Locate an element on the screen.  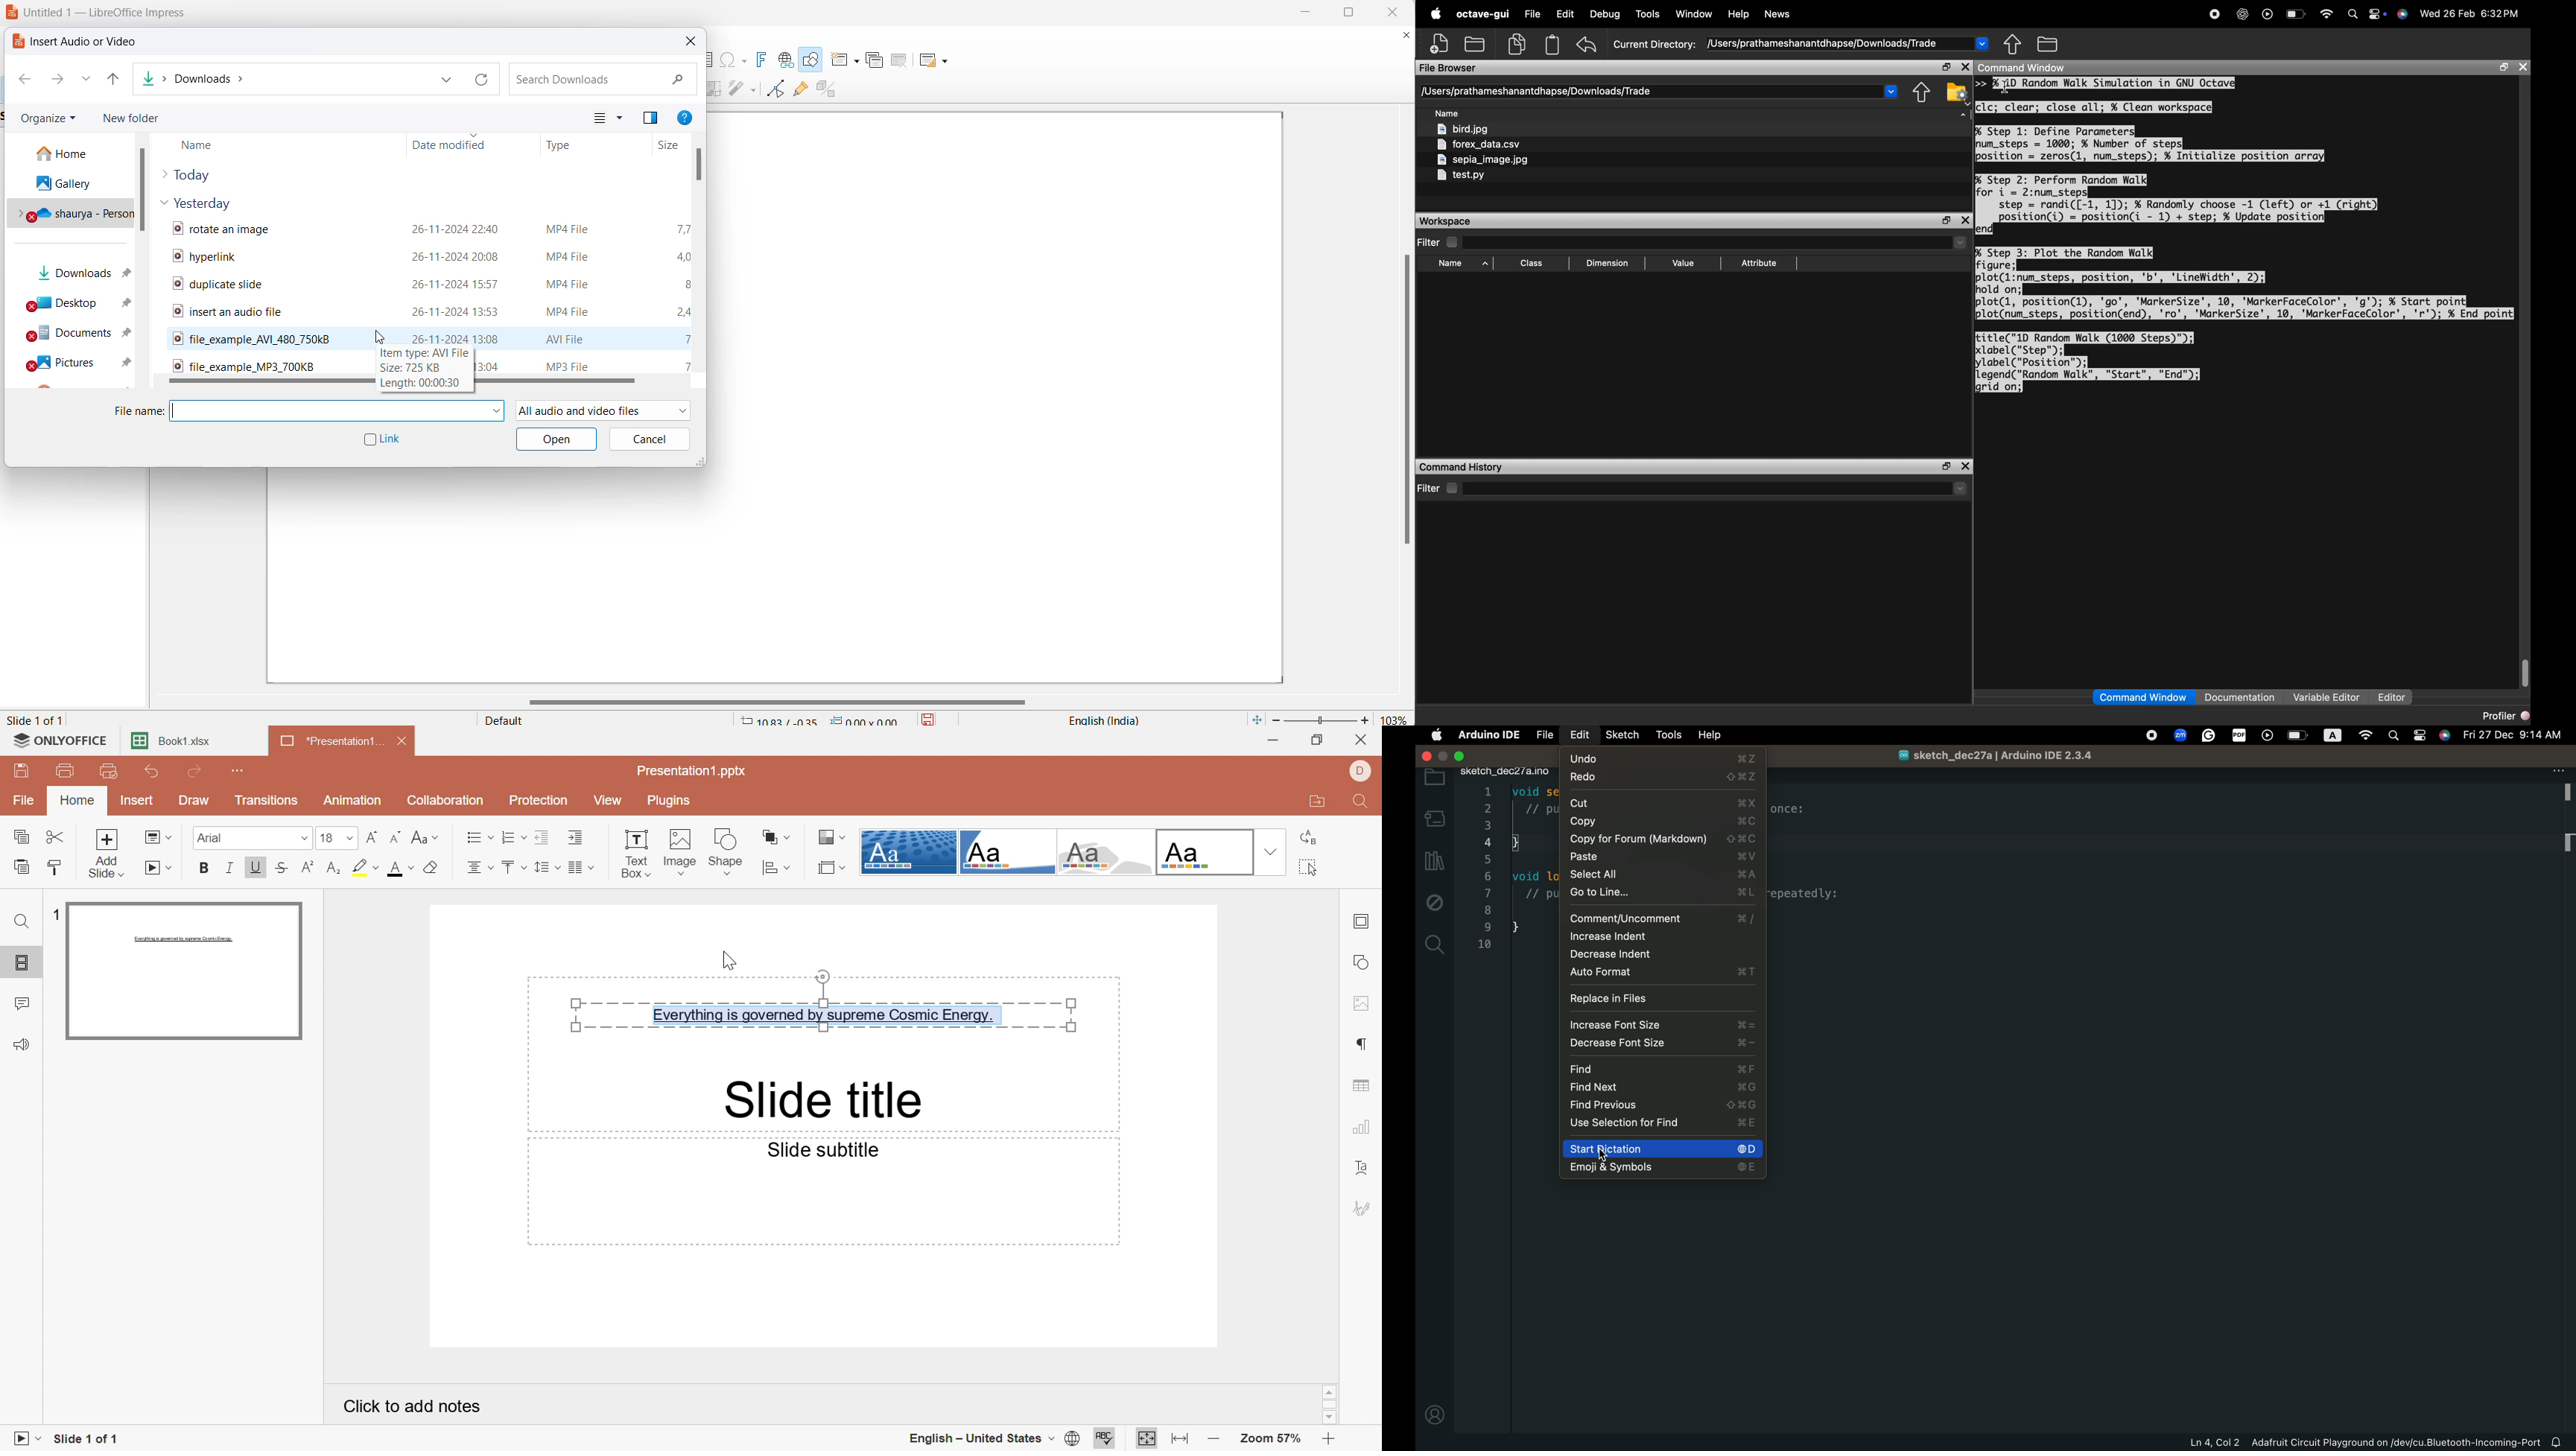
browse directories is located at coordinates (2048, 44).